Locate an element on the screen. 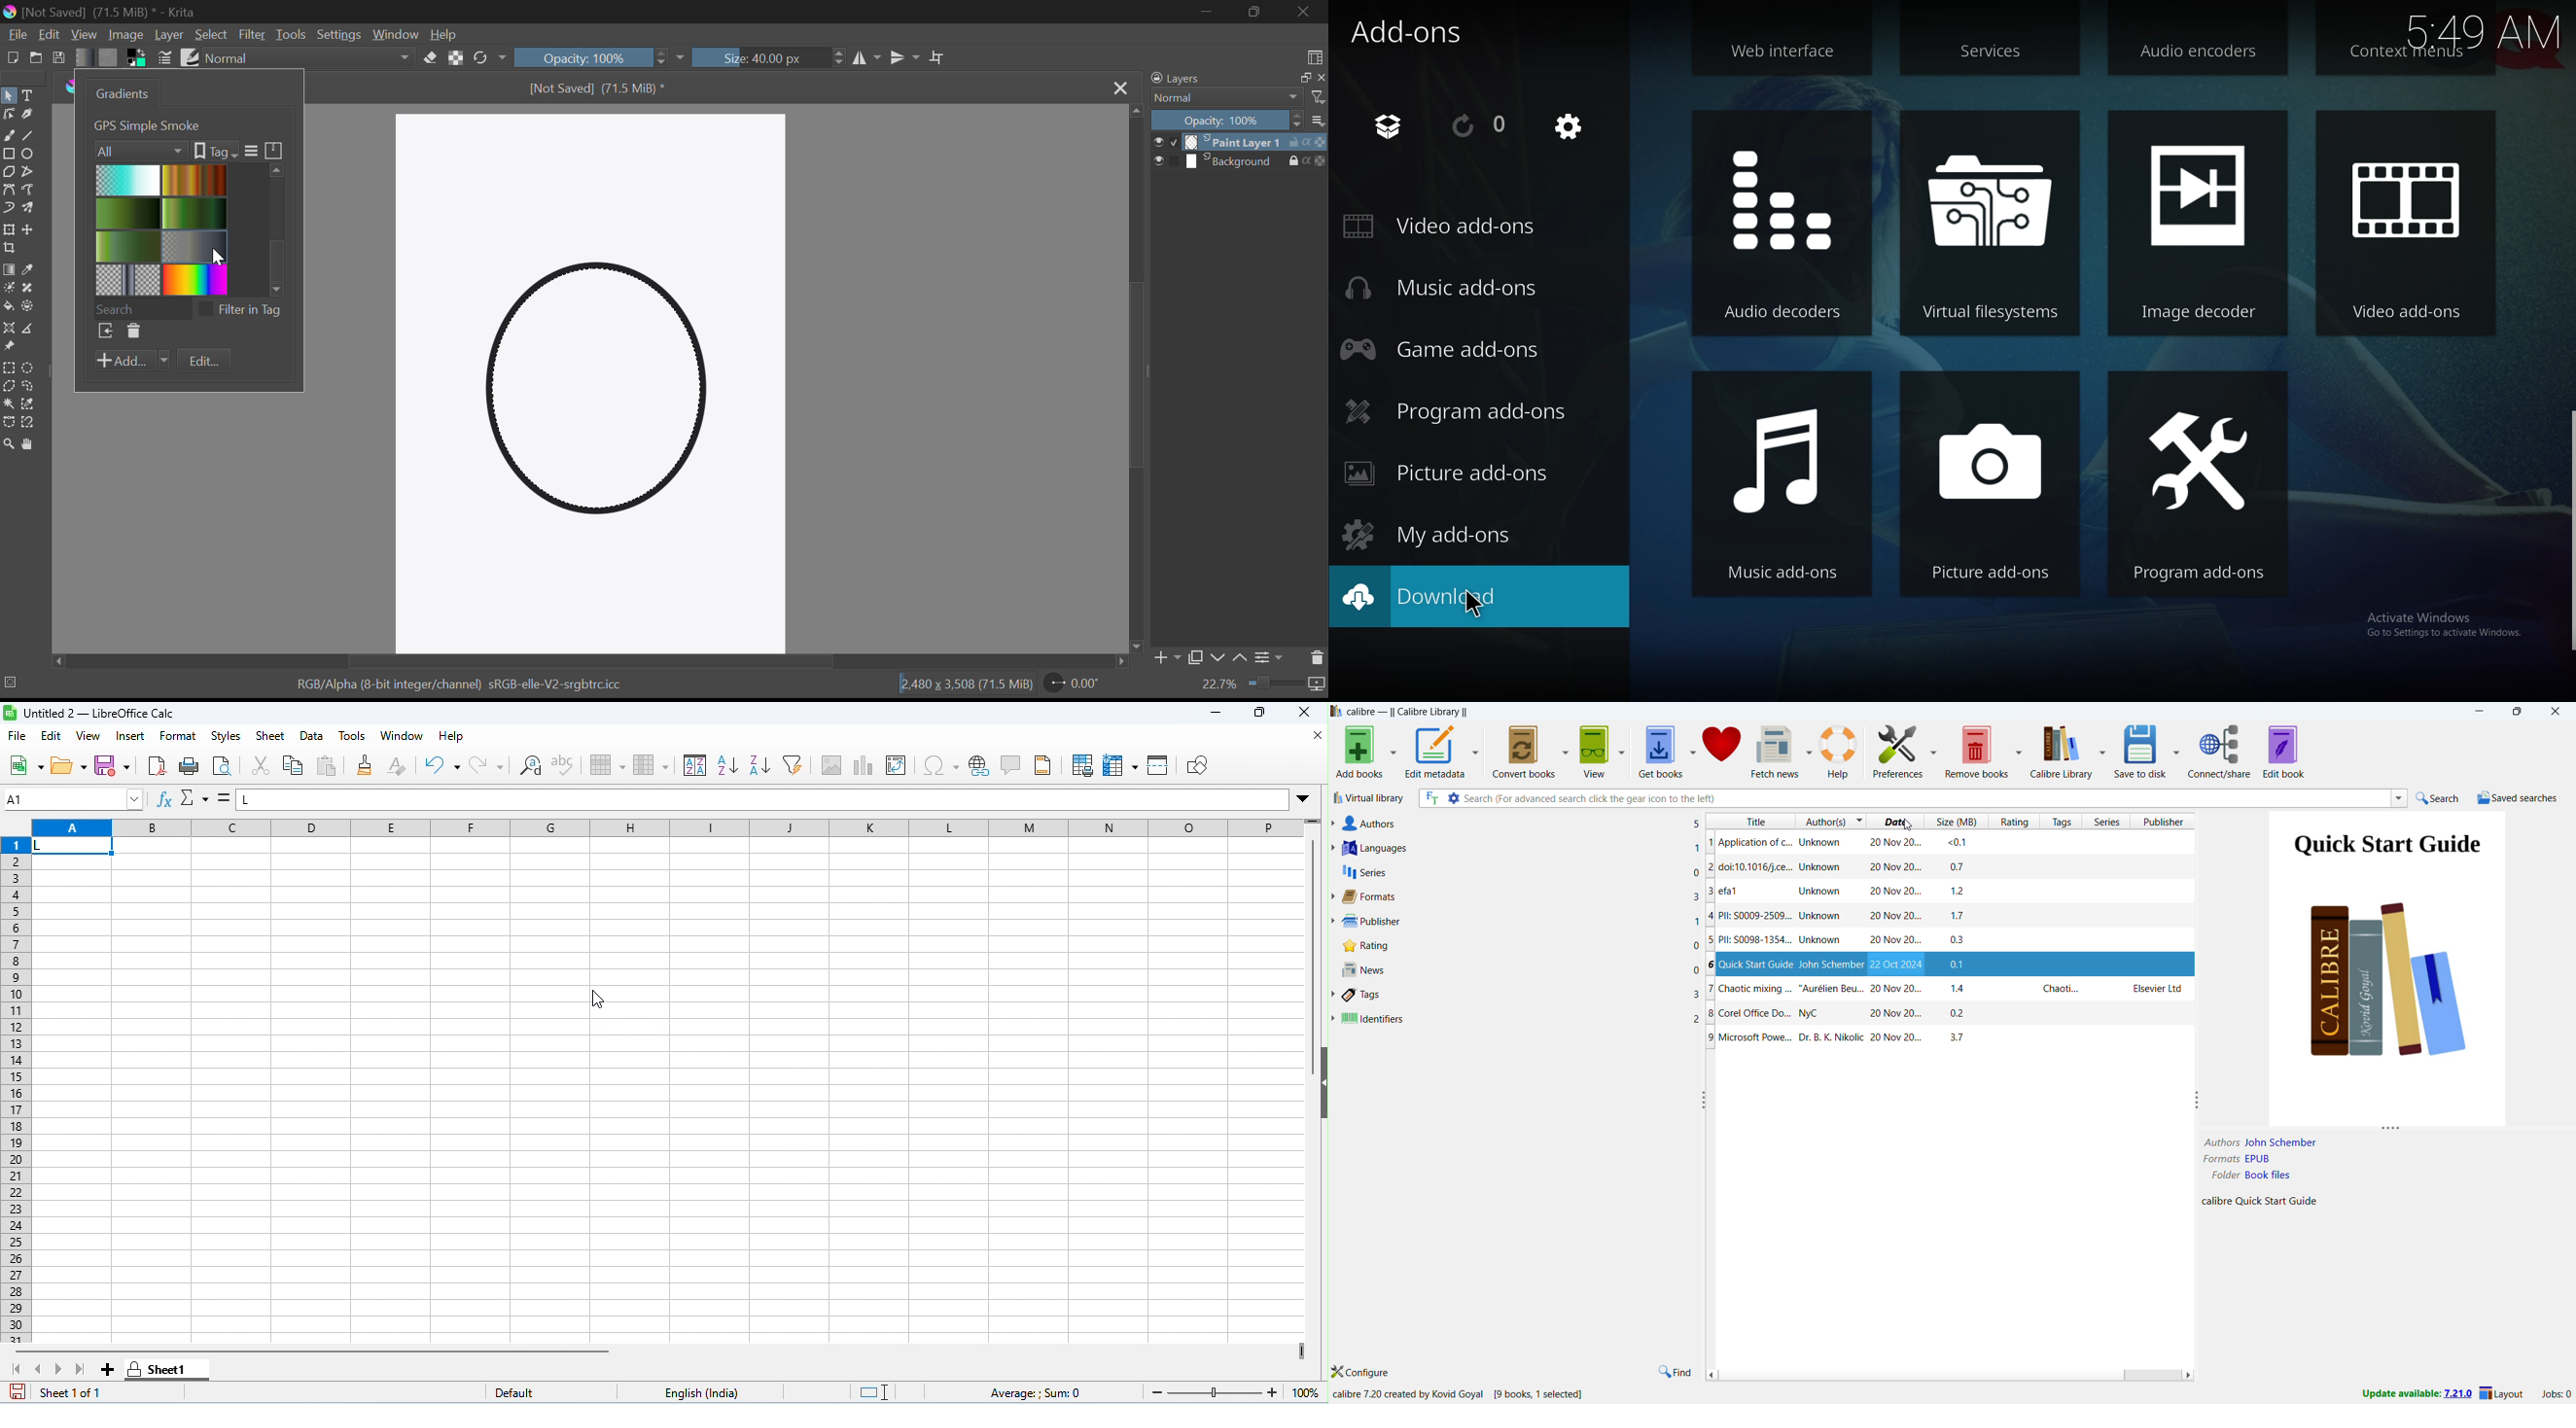 This screenshot has width=2576, height=1428. Colors in use is located at coordinates (137, 59).